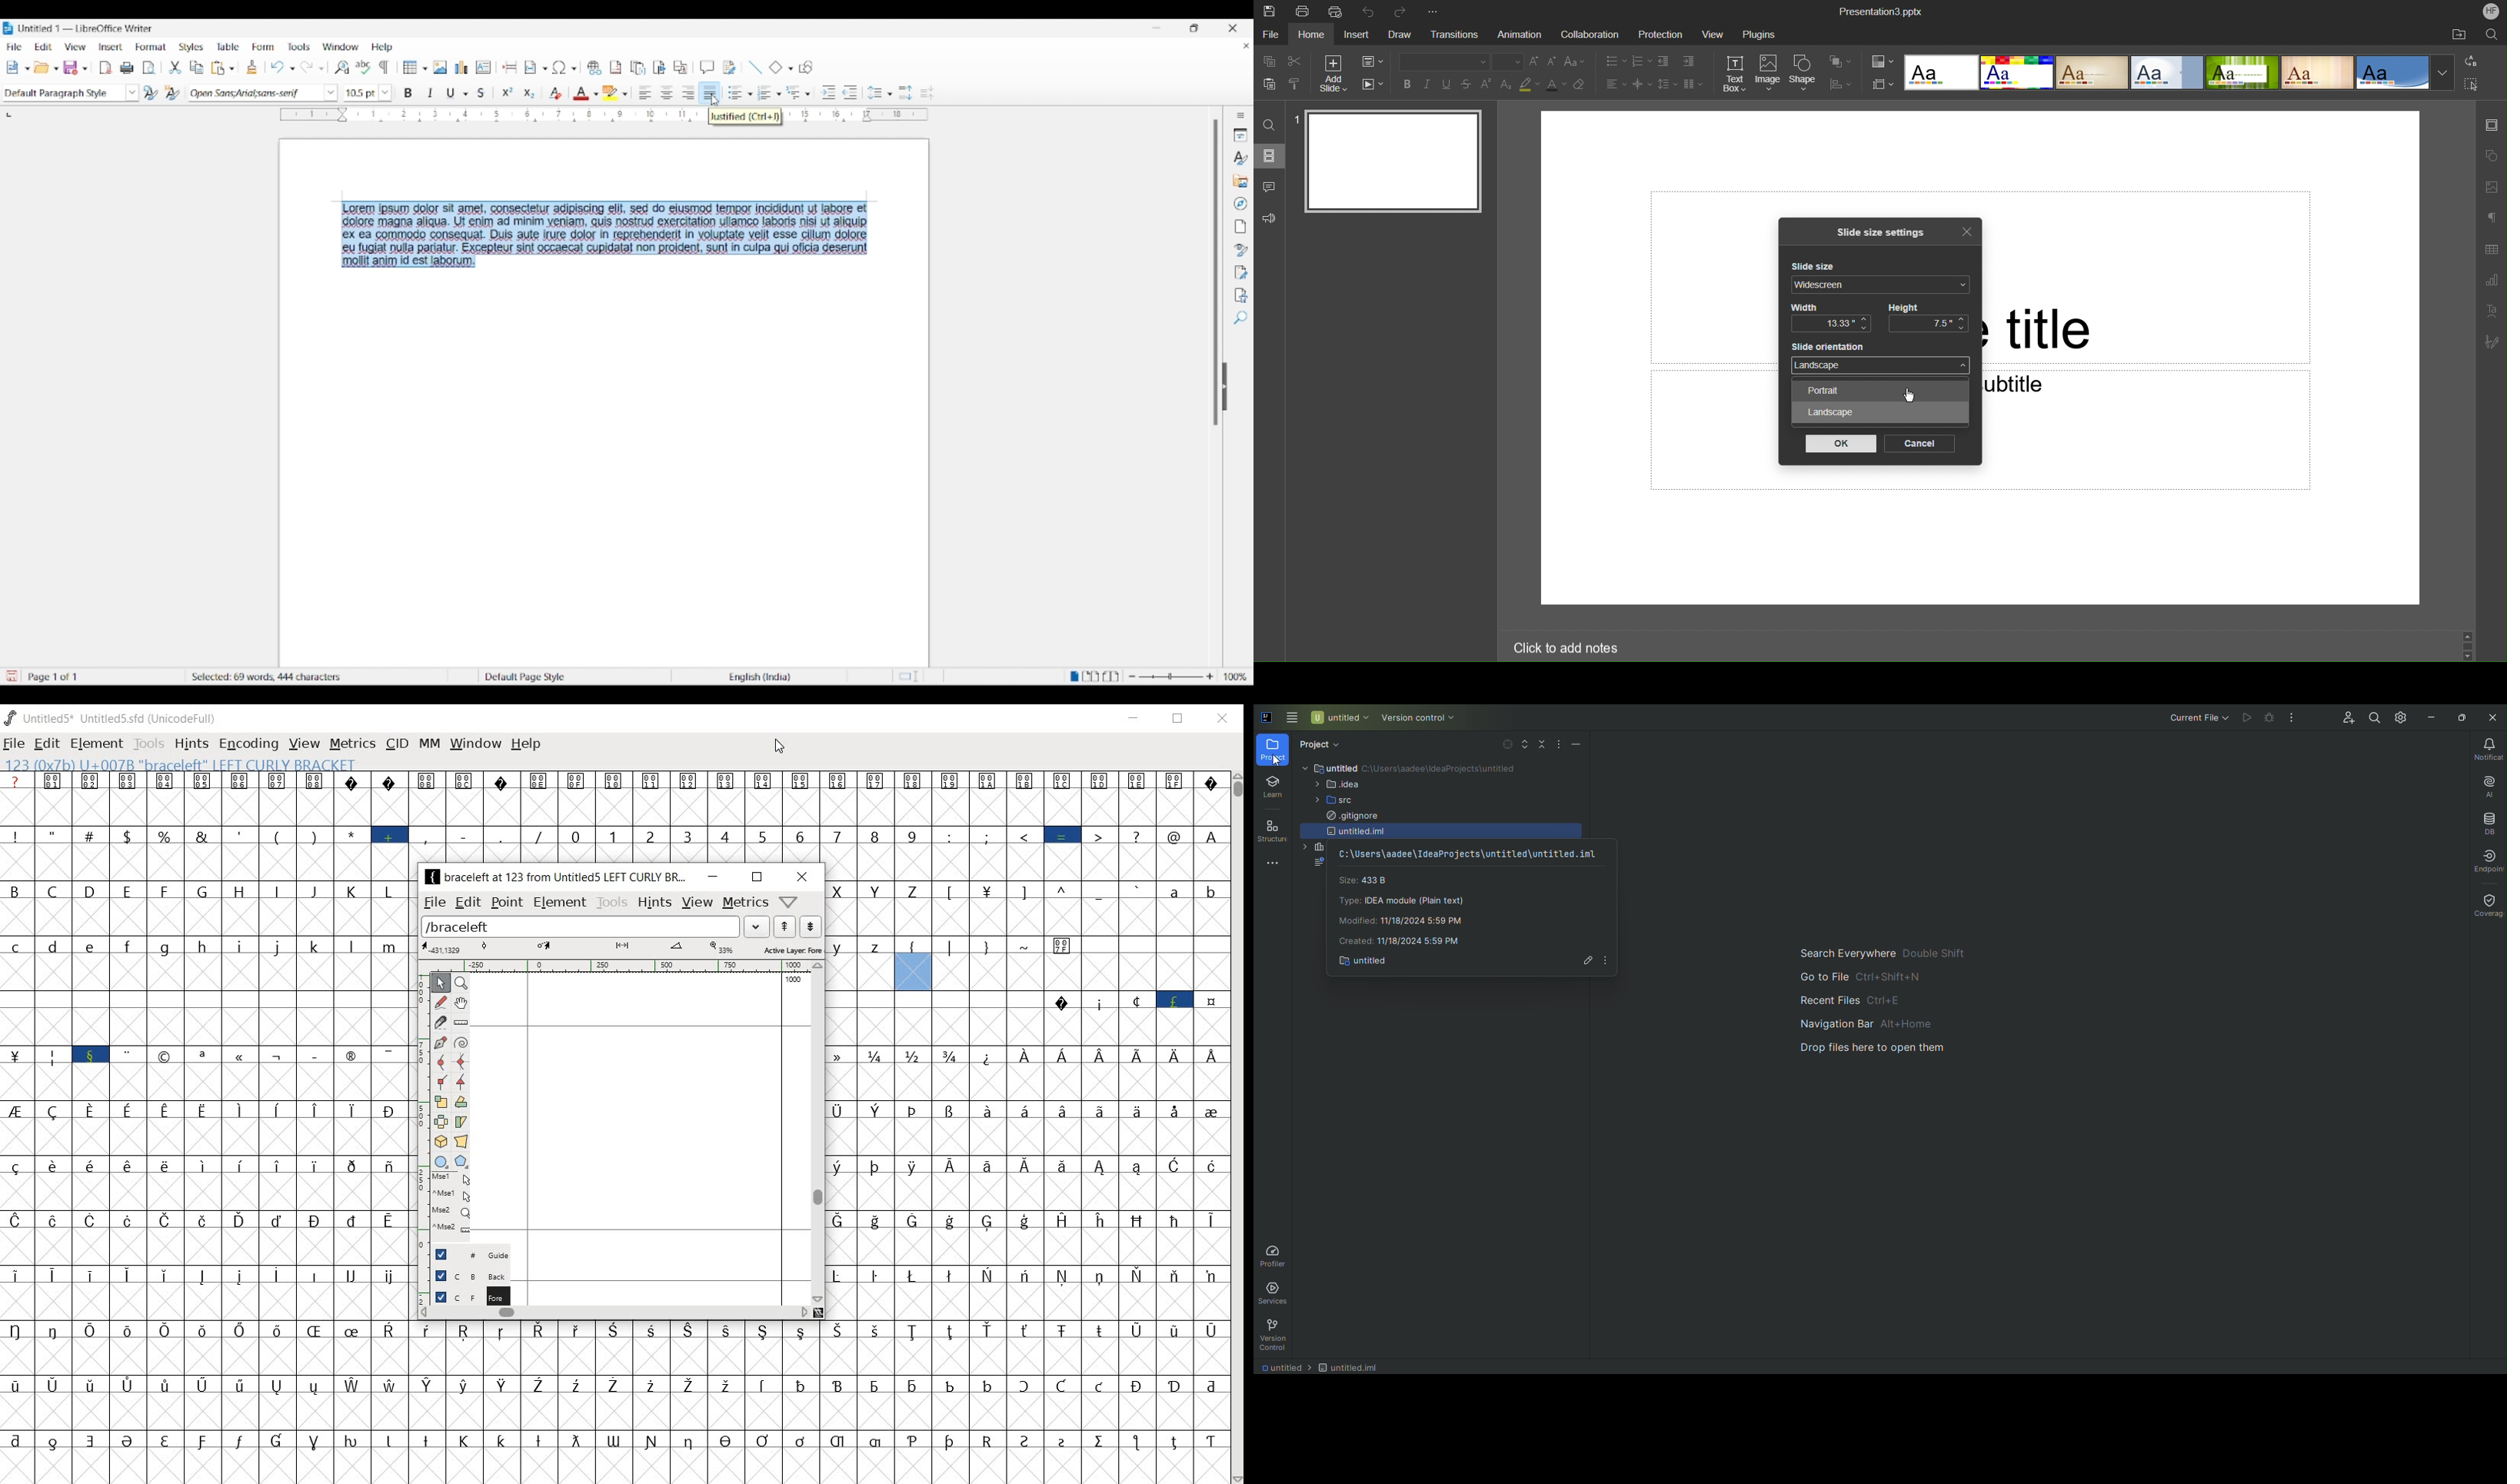 This screenshot has height=1484, width=2520. What do you see at coordinates (531, 68) in the screenshot?
I see `Insert field` at bounding box center [531, 68].